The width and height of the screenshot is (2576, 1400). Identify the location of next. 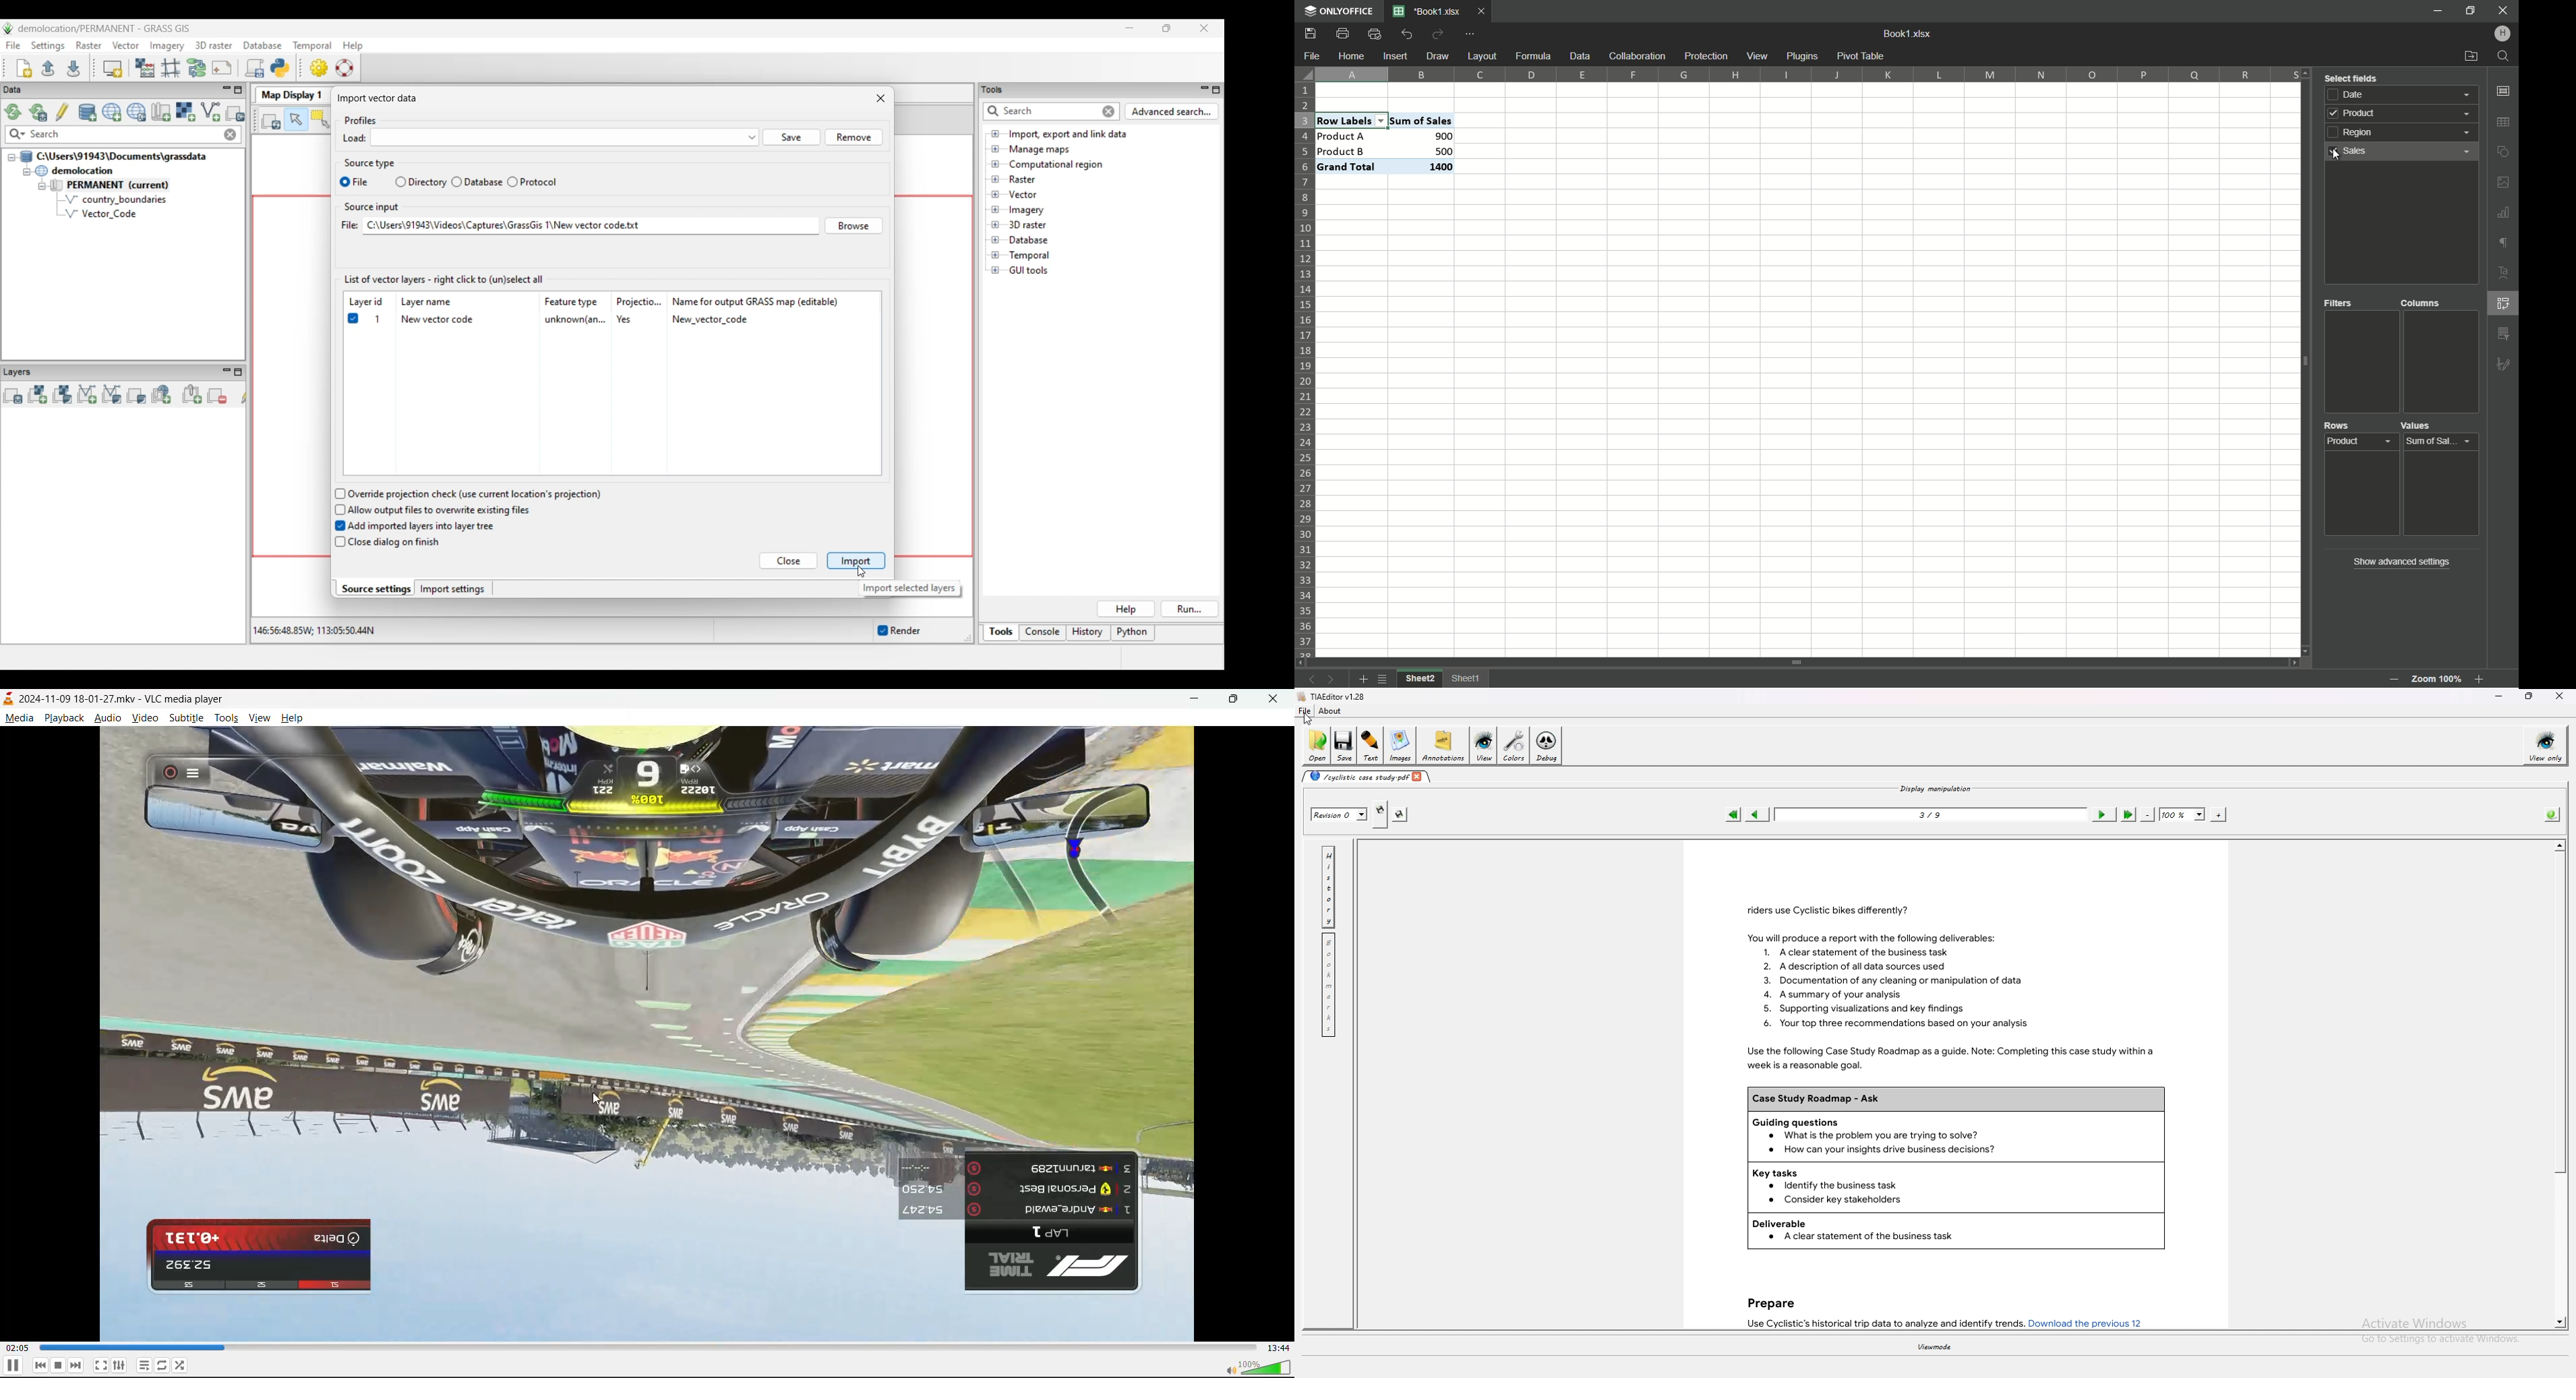
(77, 1365).